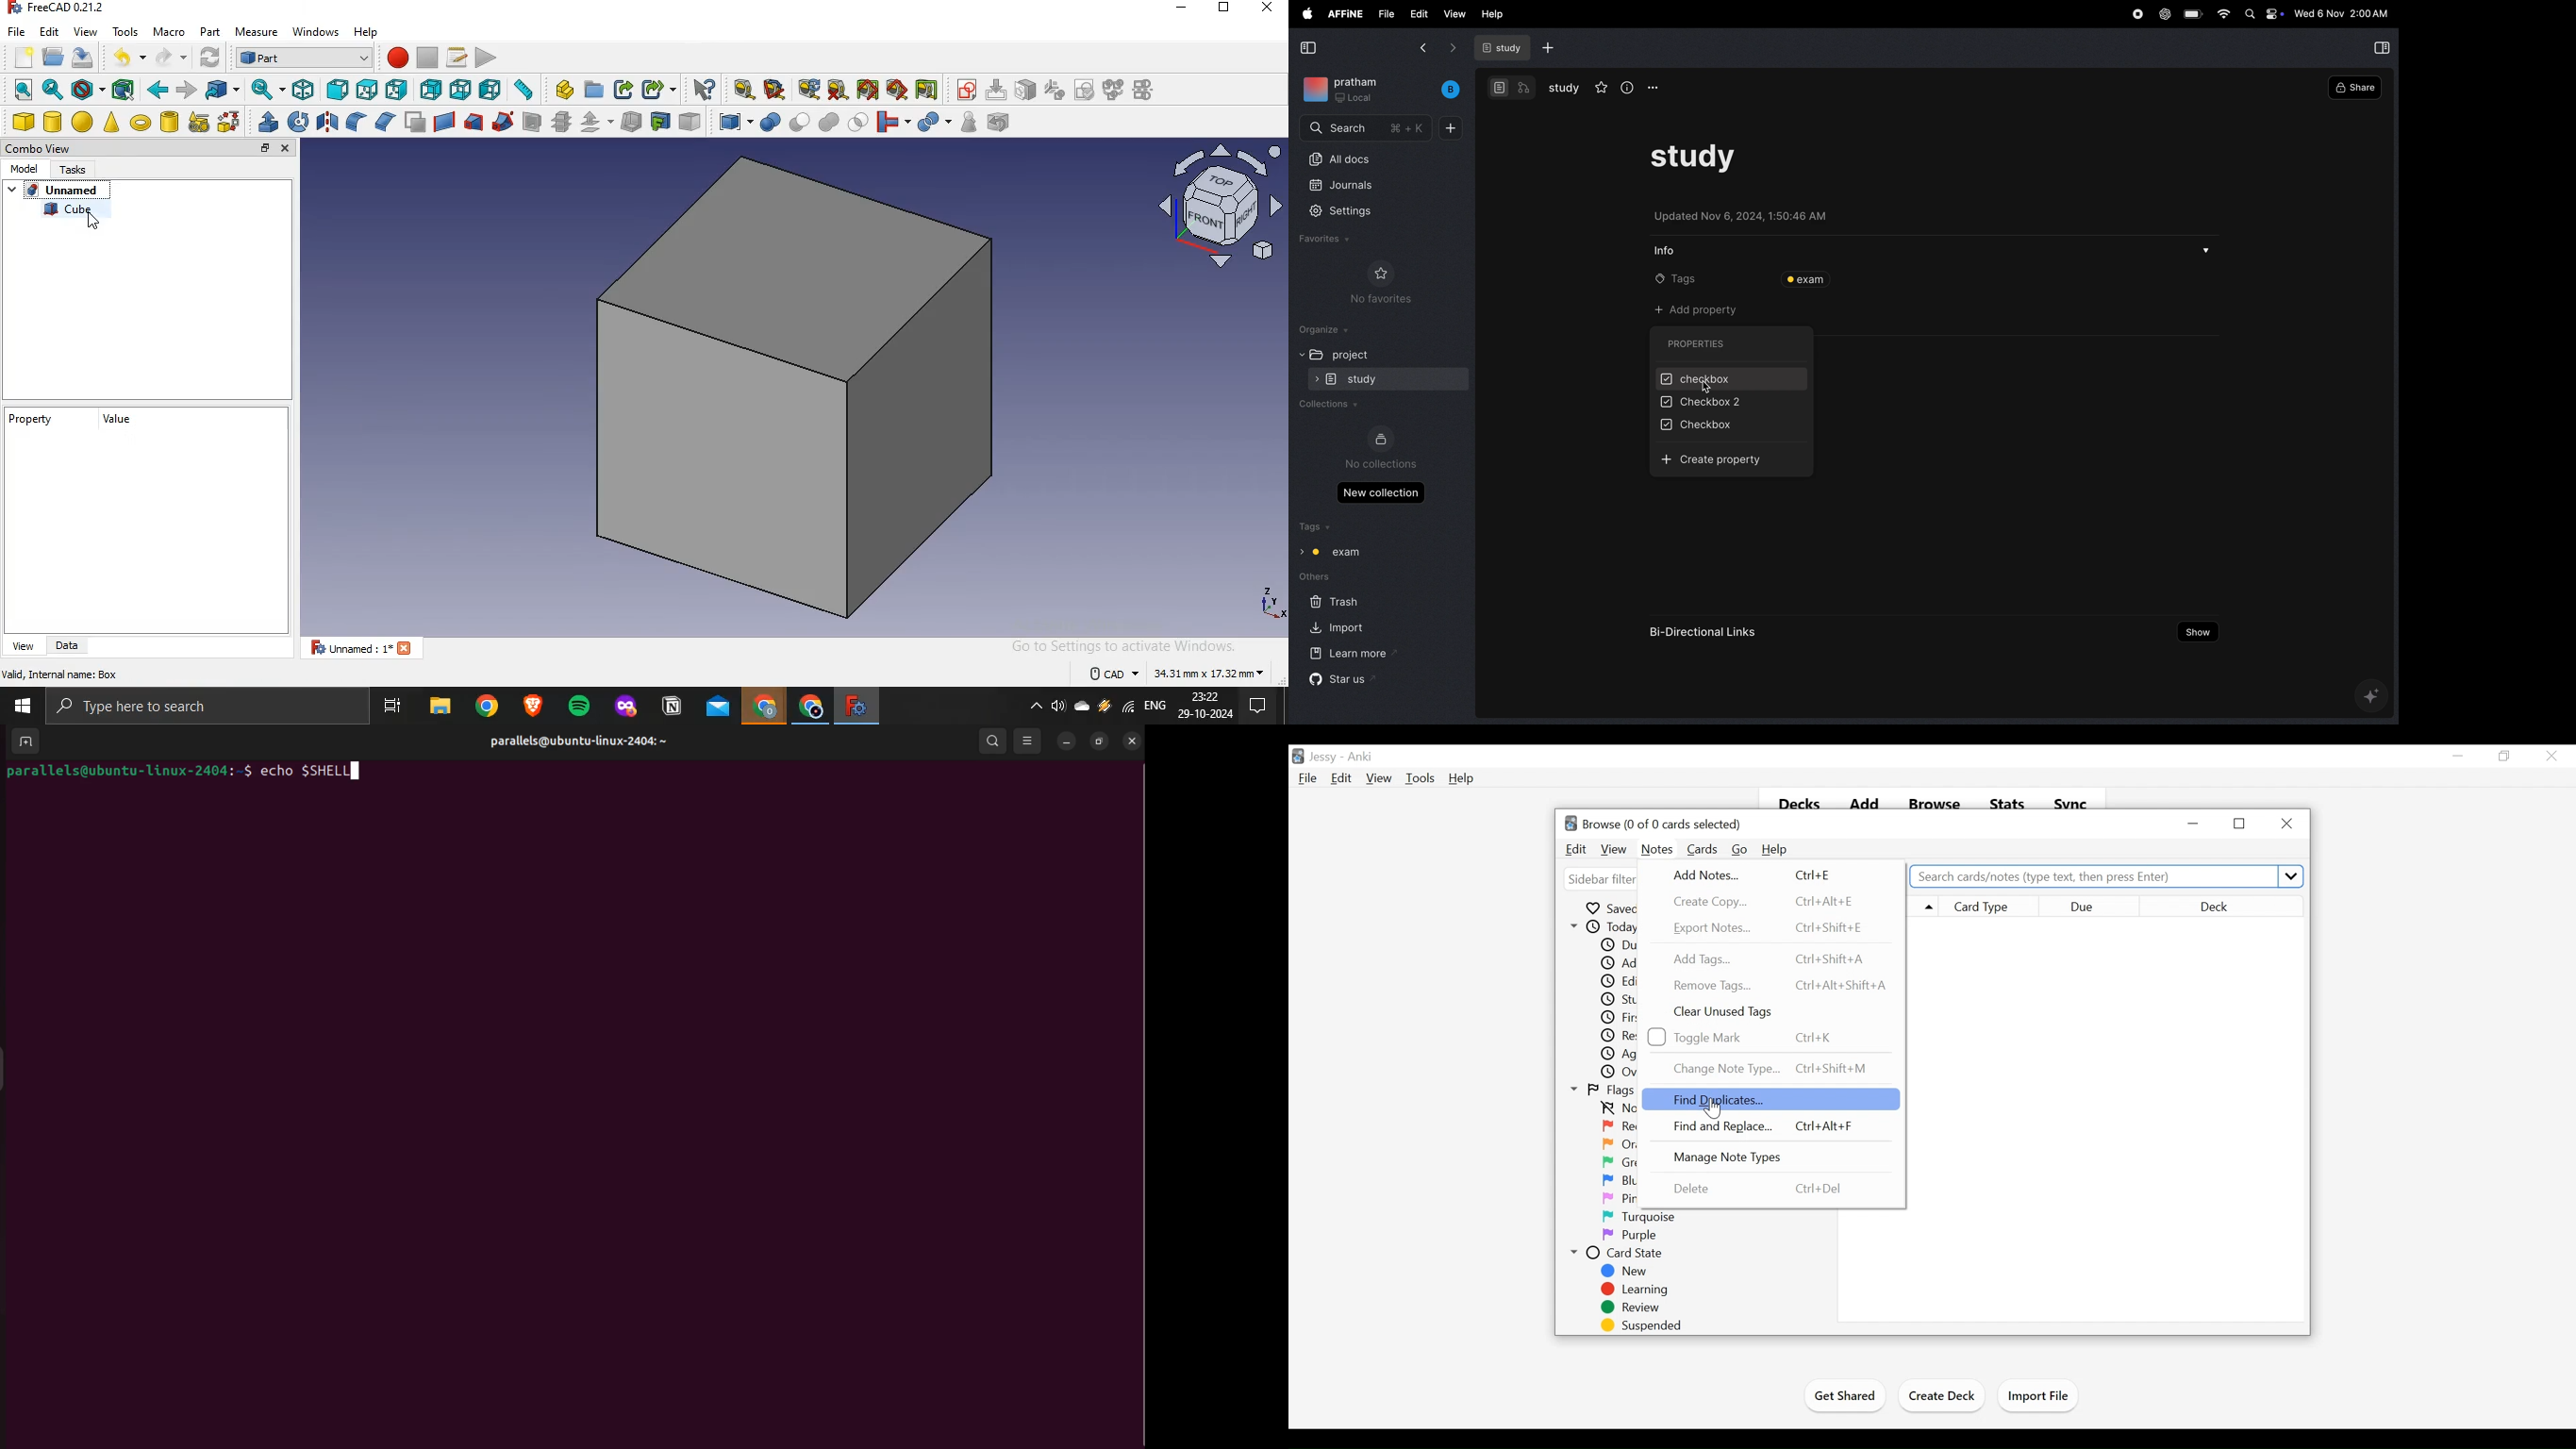  I want to click on Export Notes, so click(1773, 928).